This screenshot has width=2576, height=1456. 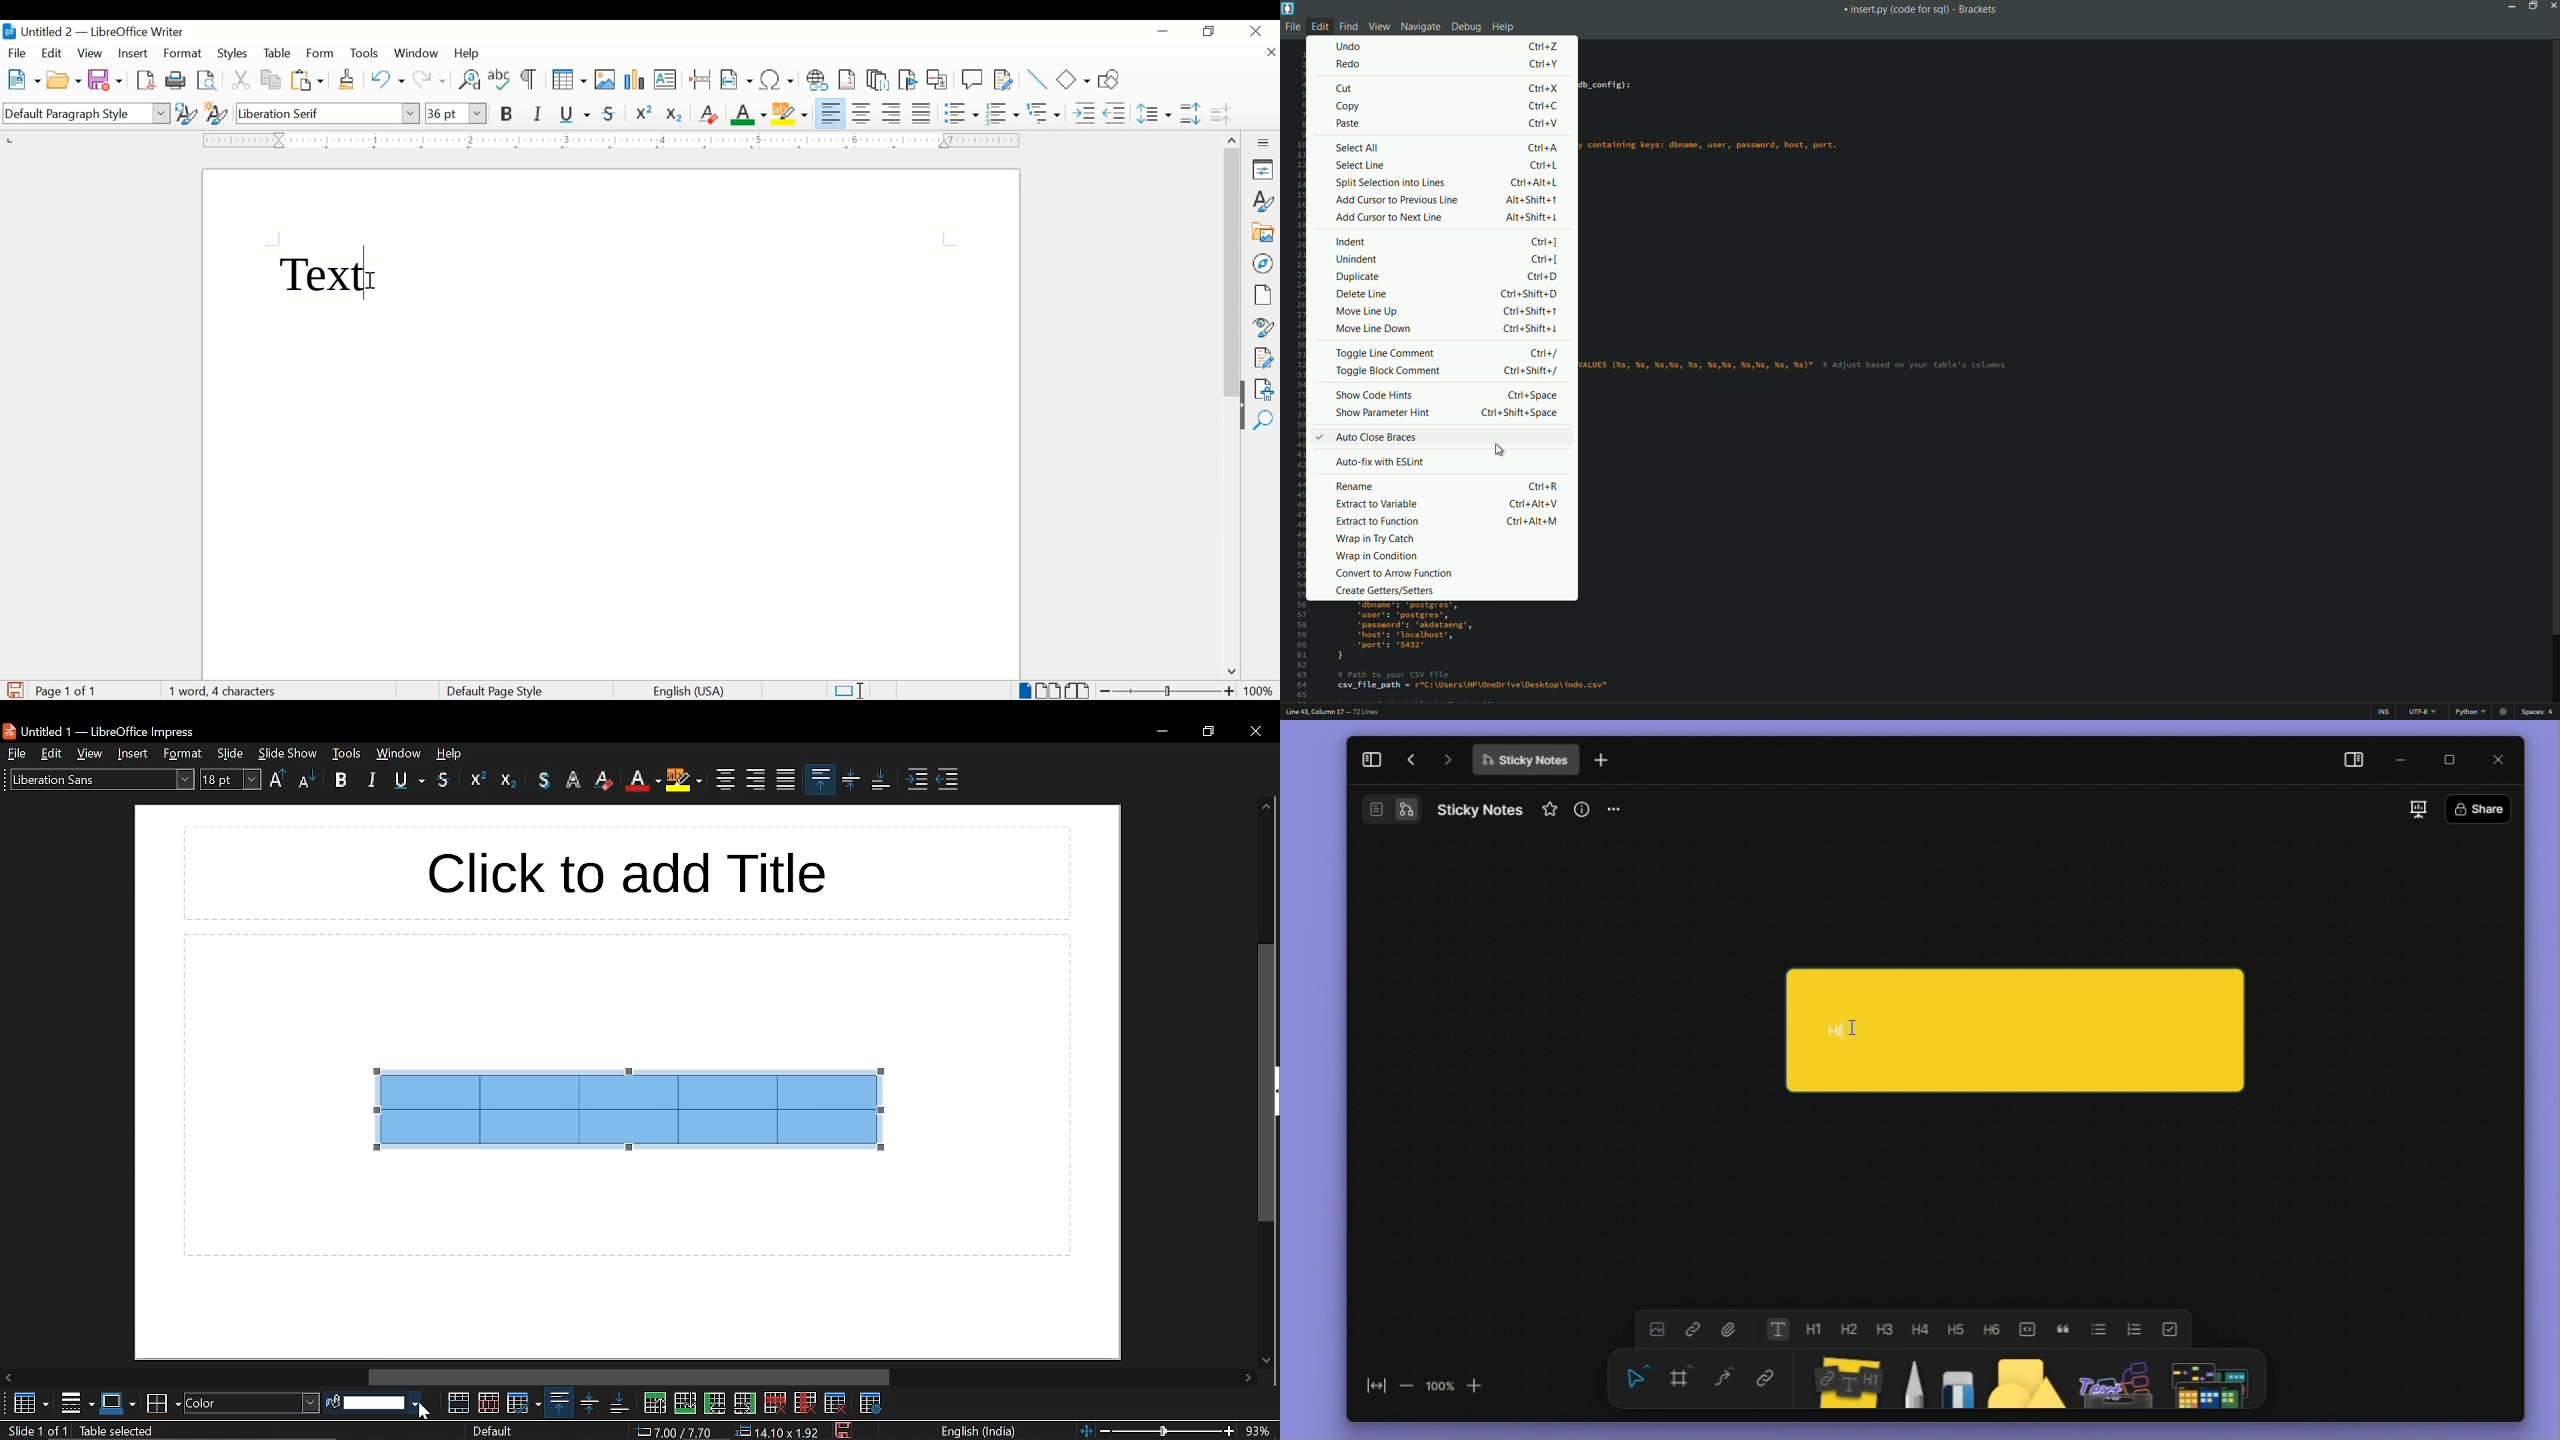 What do you see at coordinates (737, 79) in the screenshot?
I see `insert field` at bounding box center [737, 79].